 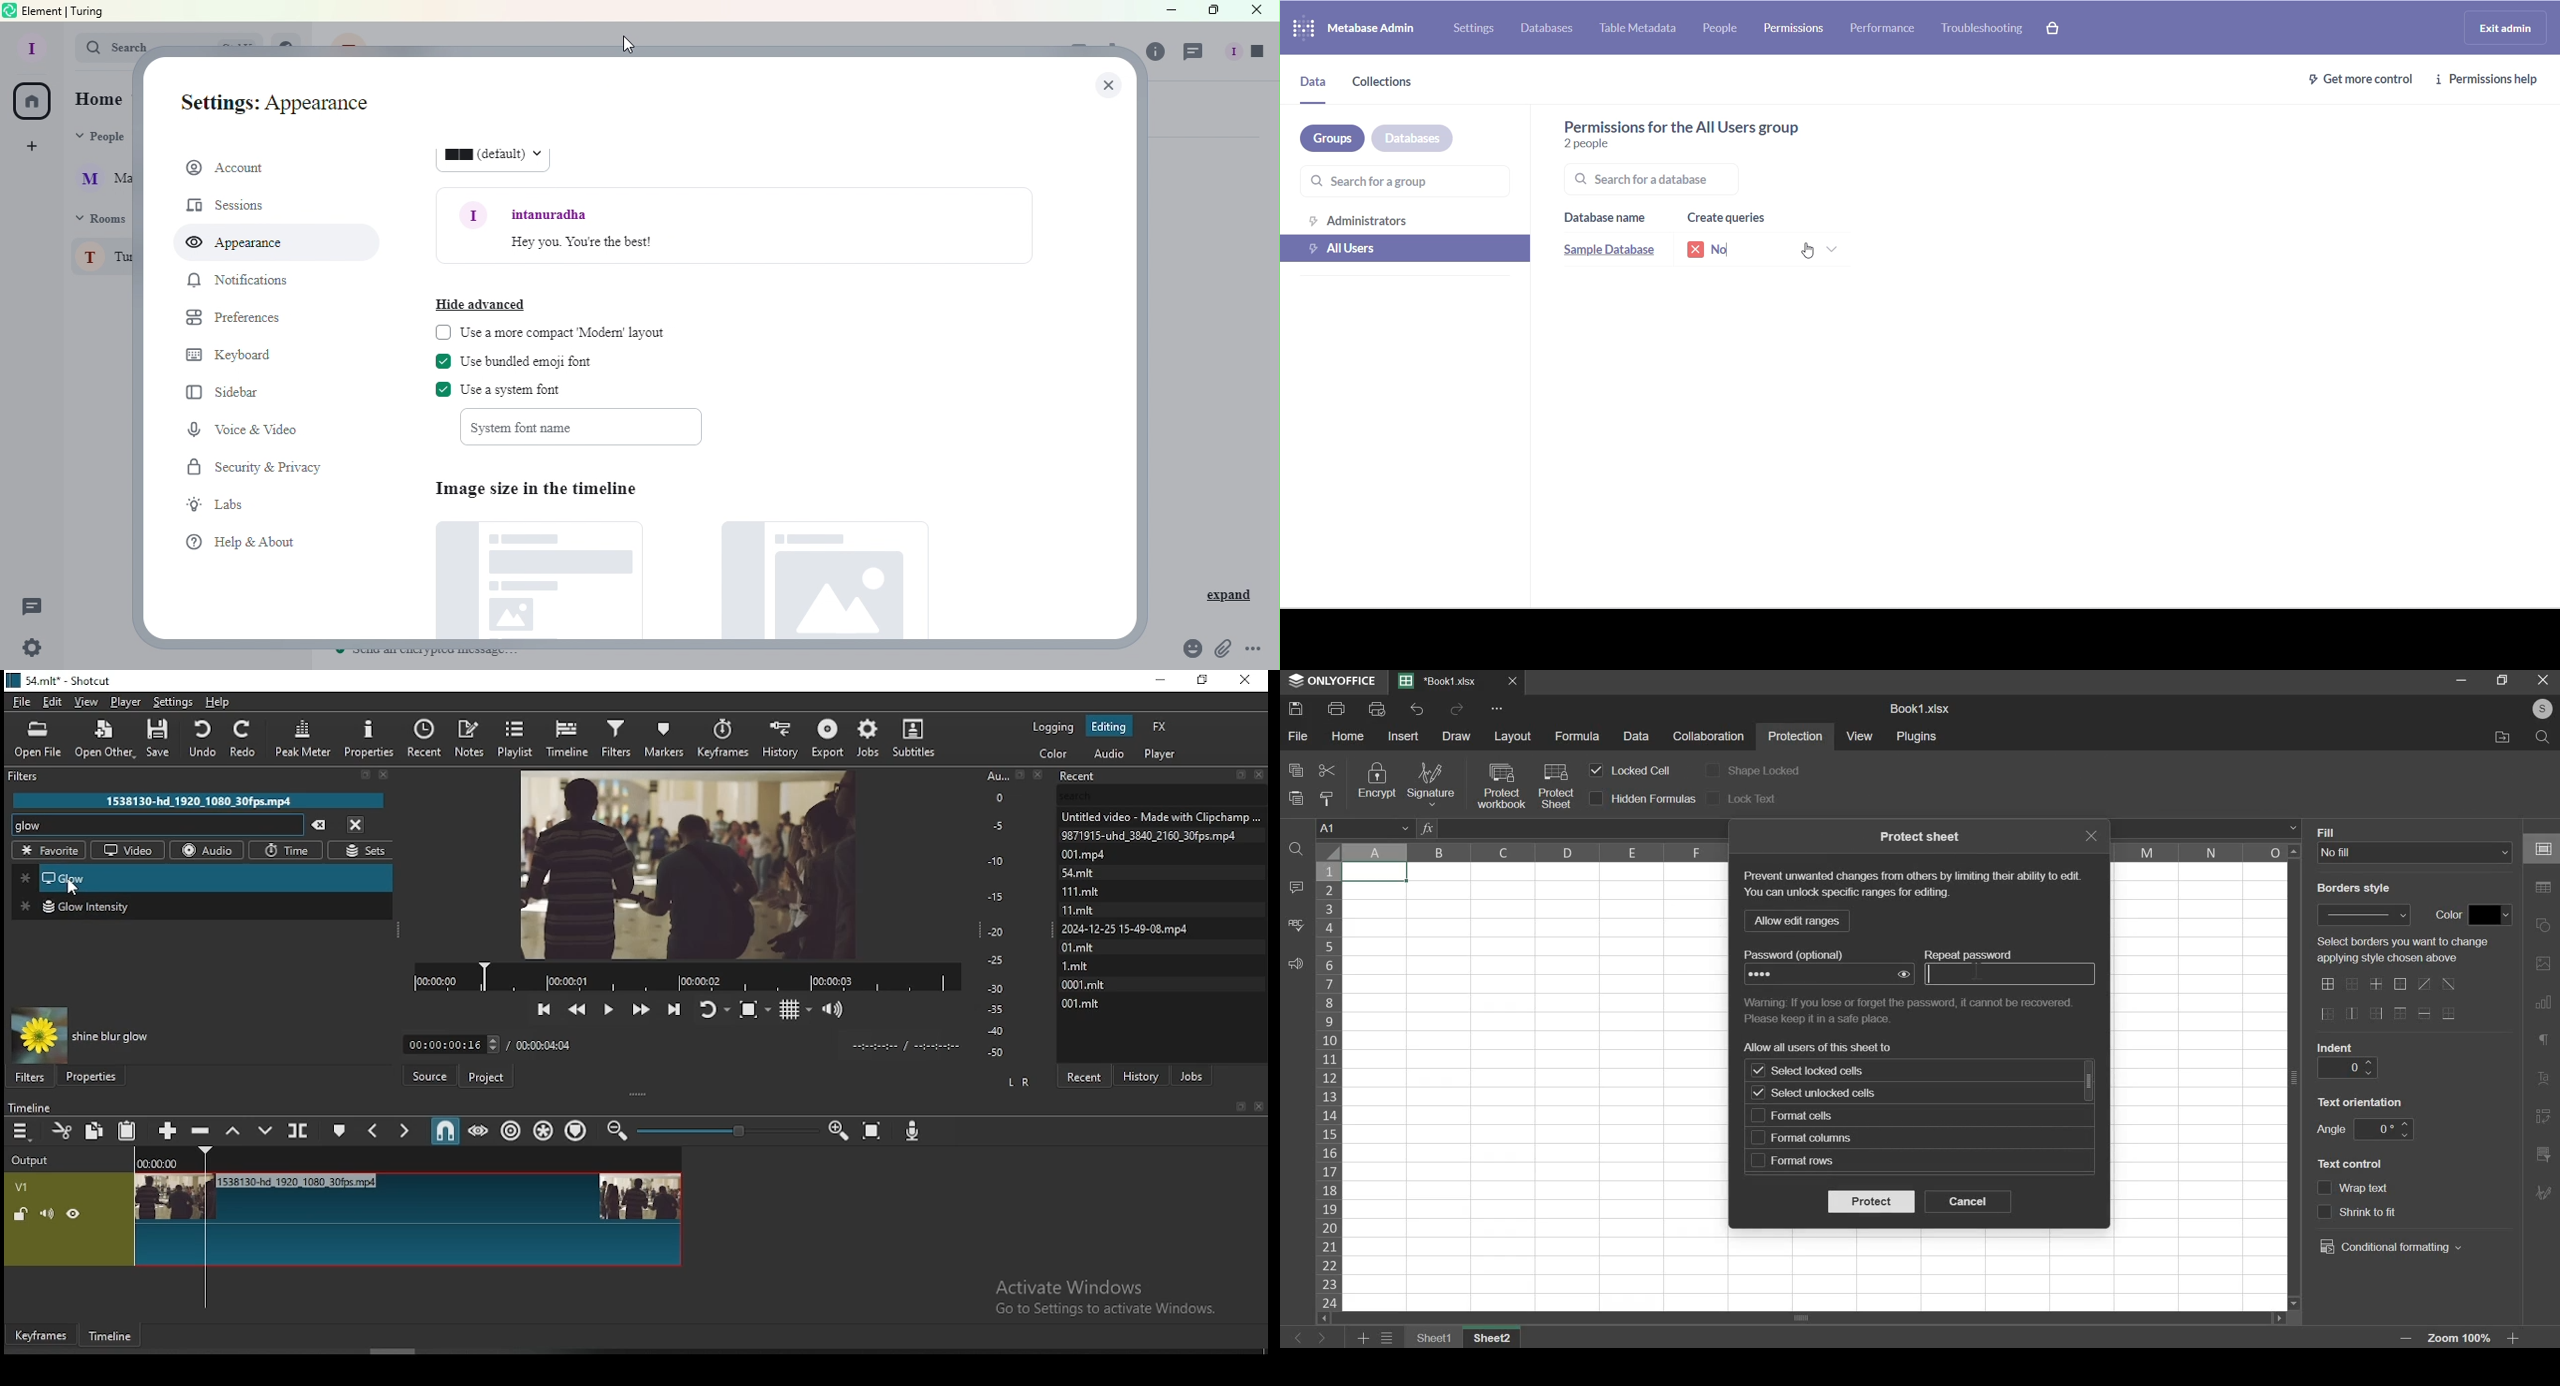 I want to click on more, so click(x=1499, y=708).